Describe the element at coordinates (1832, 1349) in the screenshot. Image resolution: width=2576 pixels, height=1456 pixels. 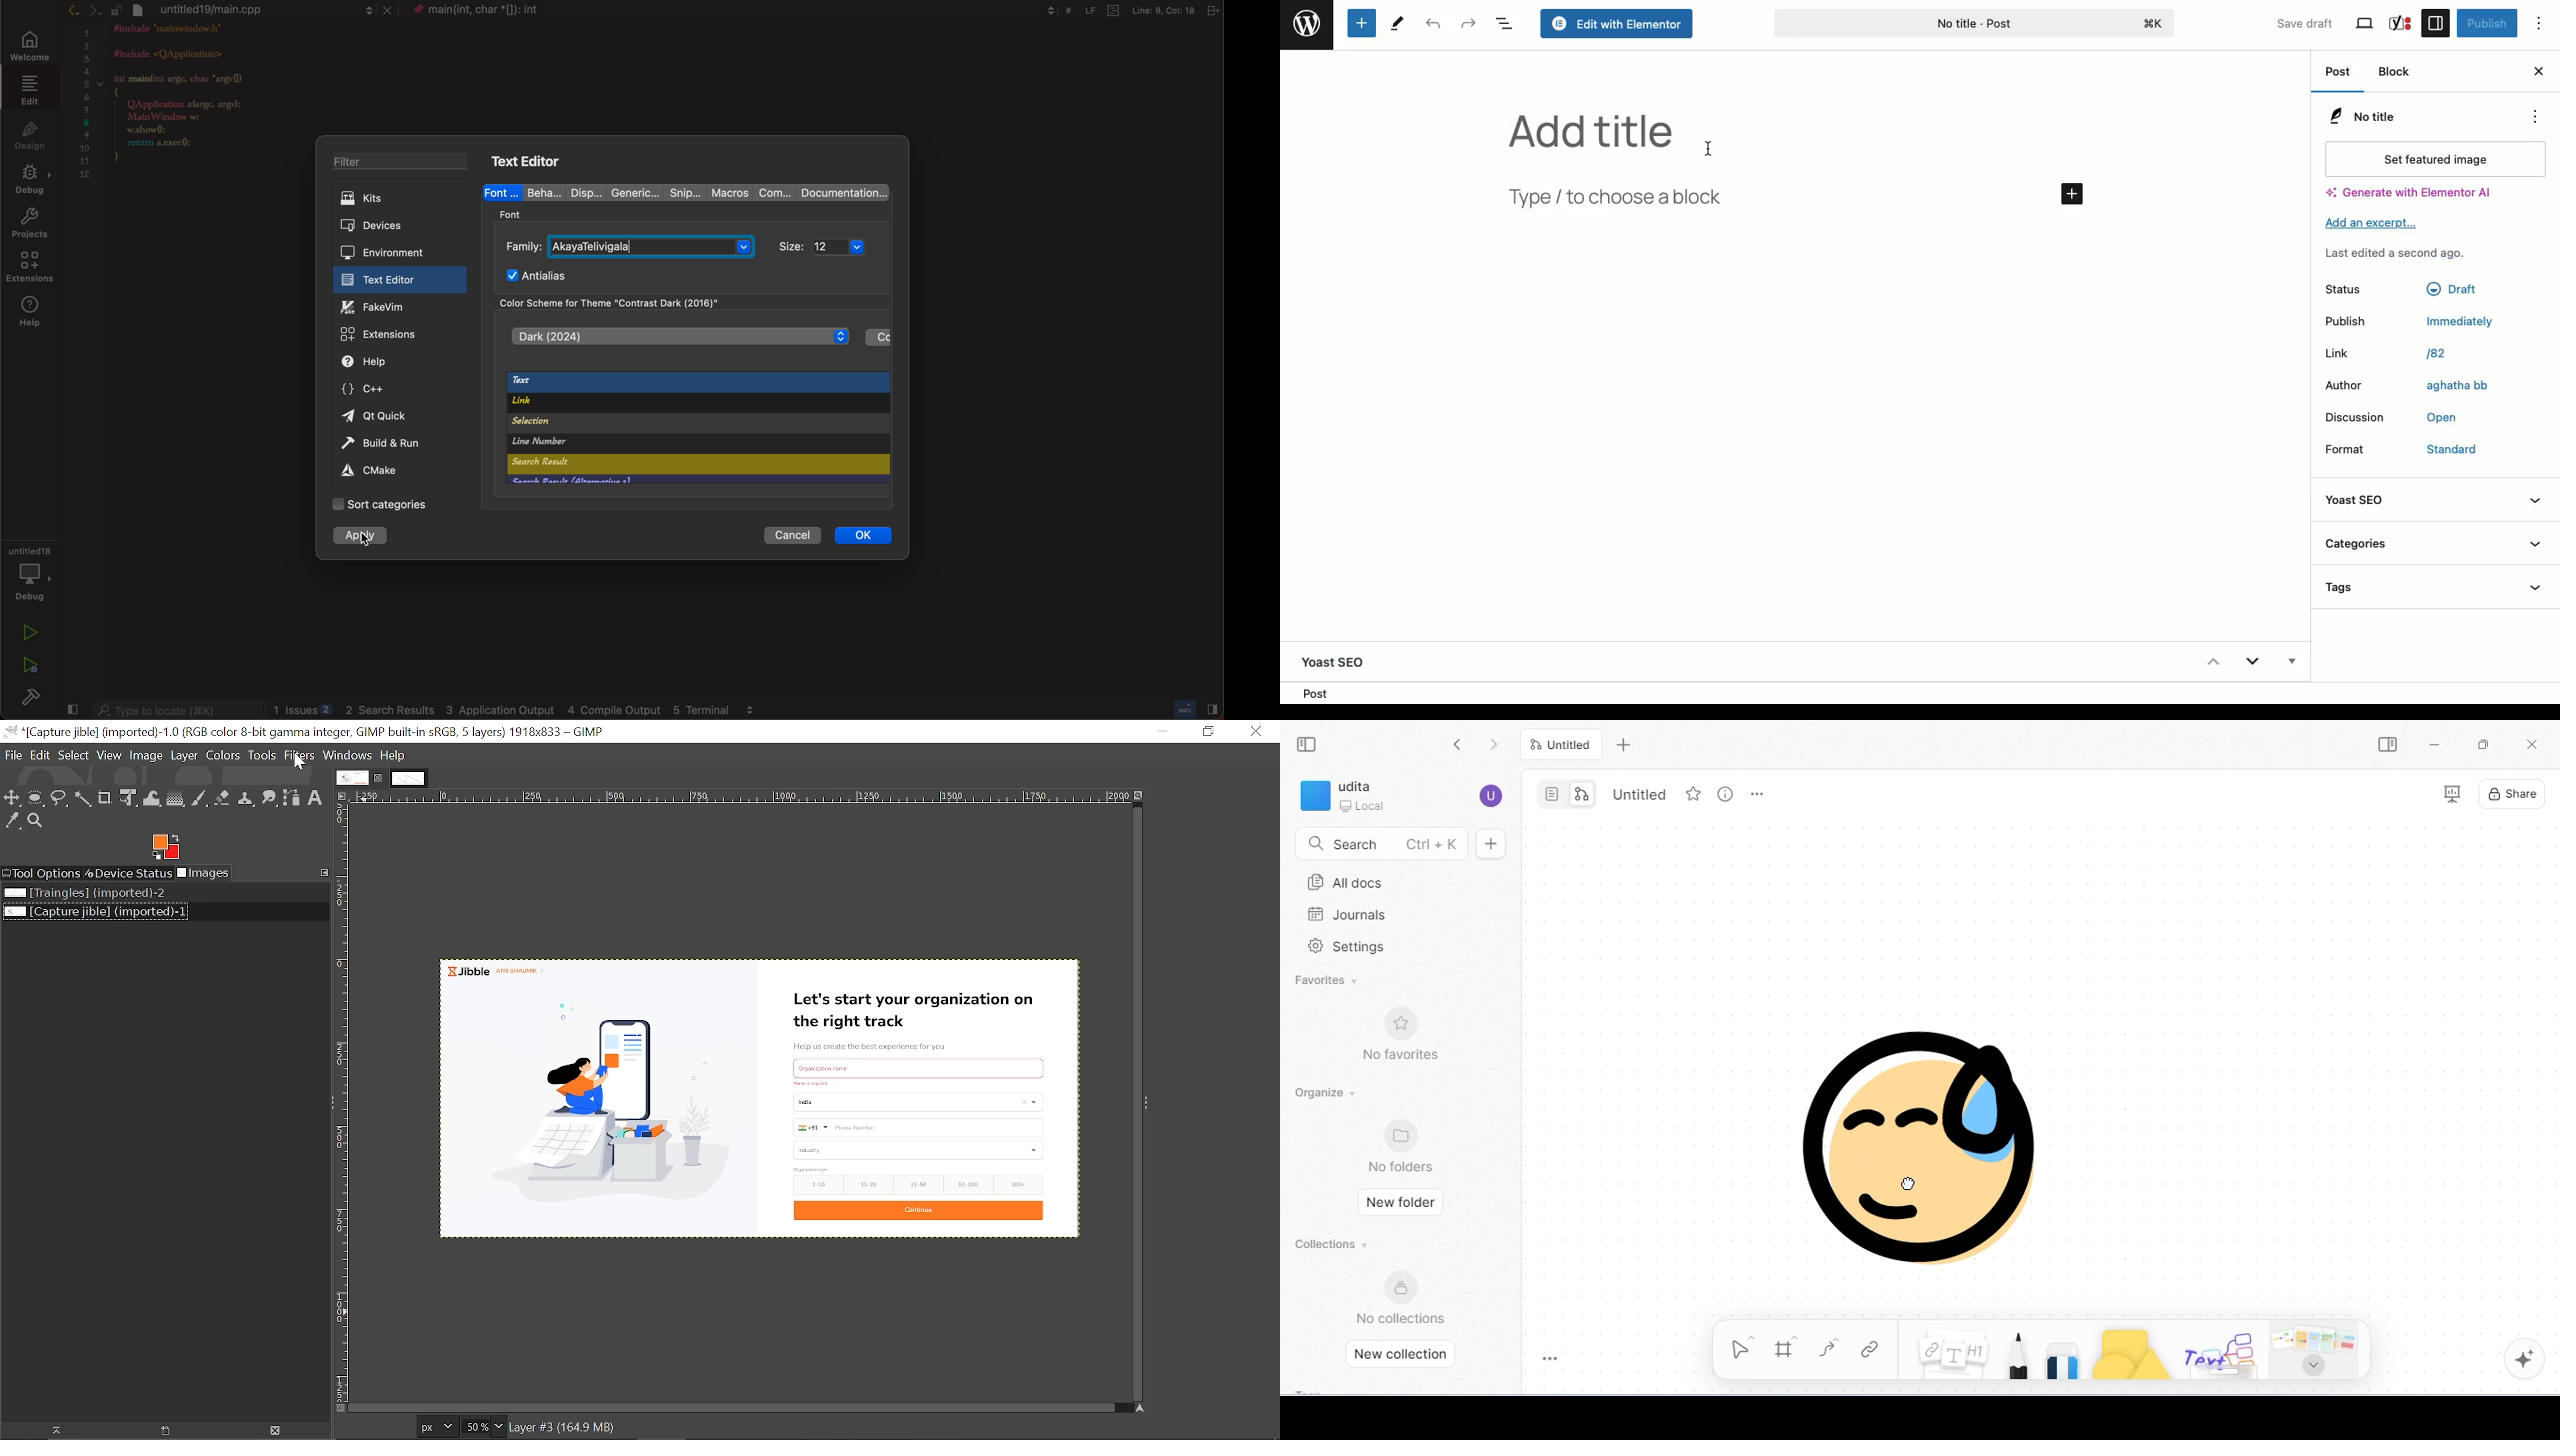
I see `curve` at that location.